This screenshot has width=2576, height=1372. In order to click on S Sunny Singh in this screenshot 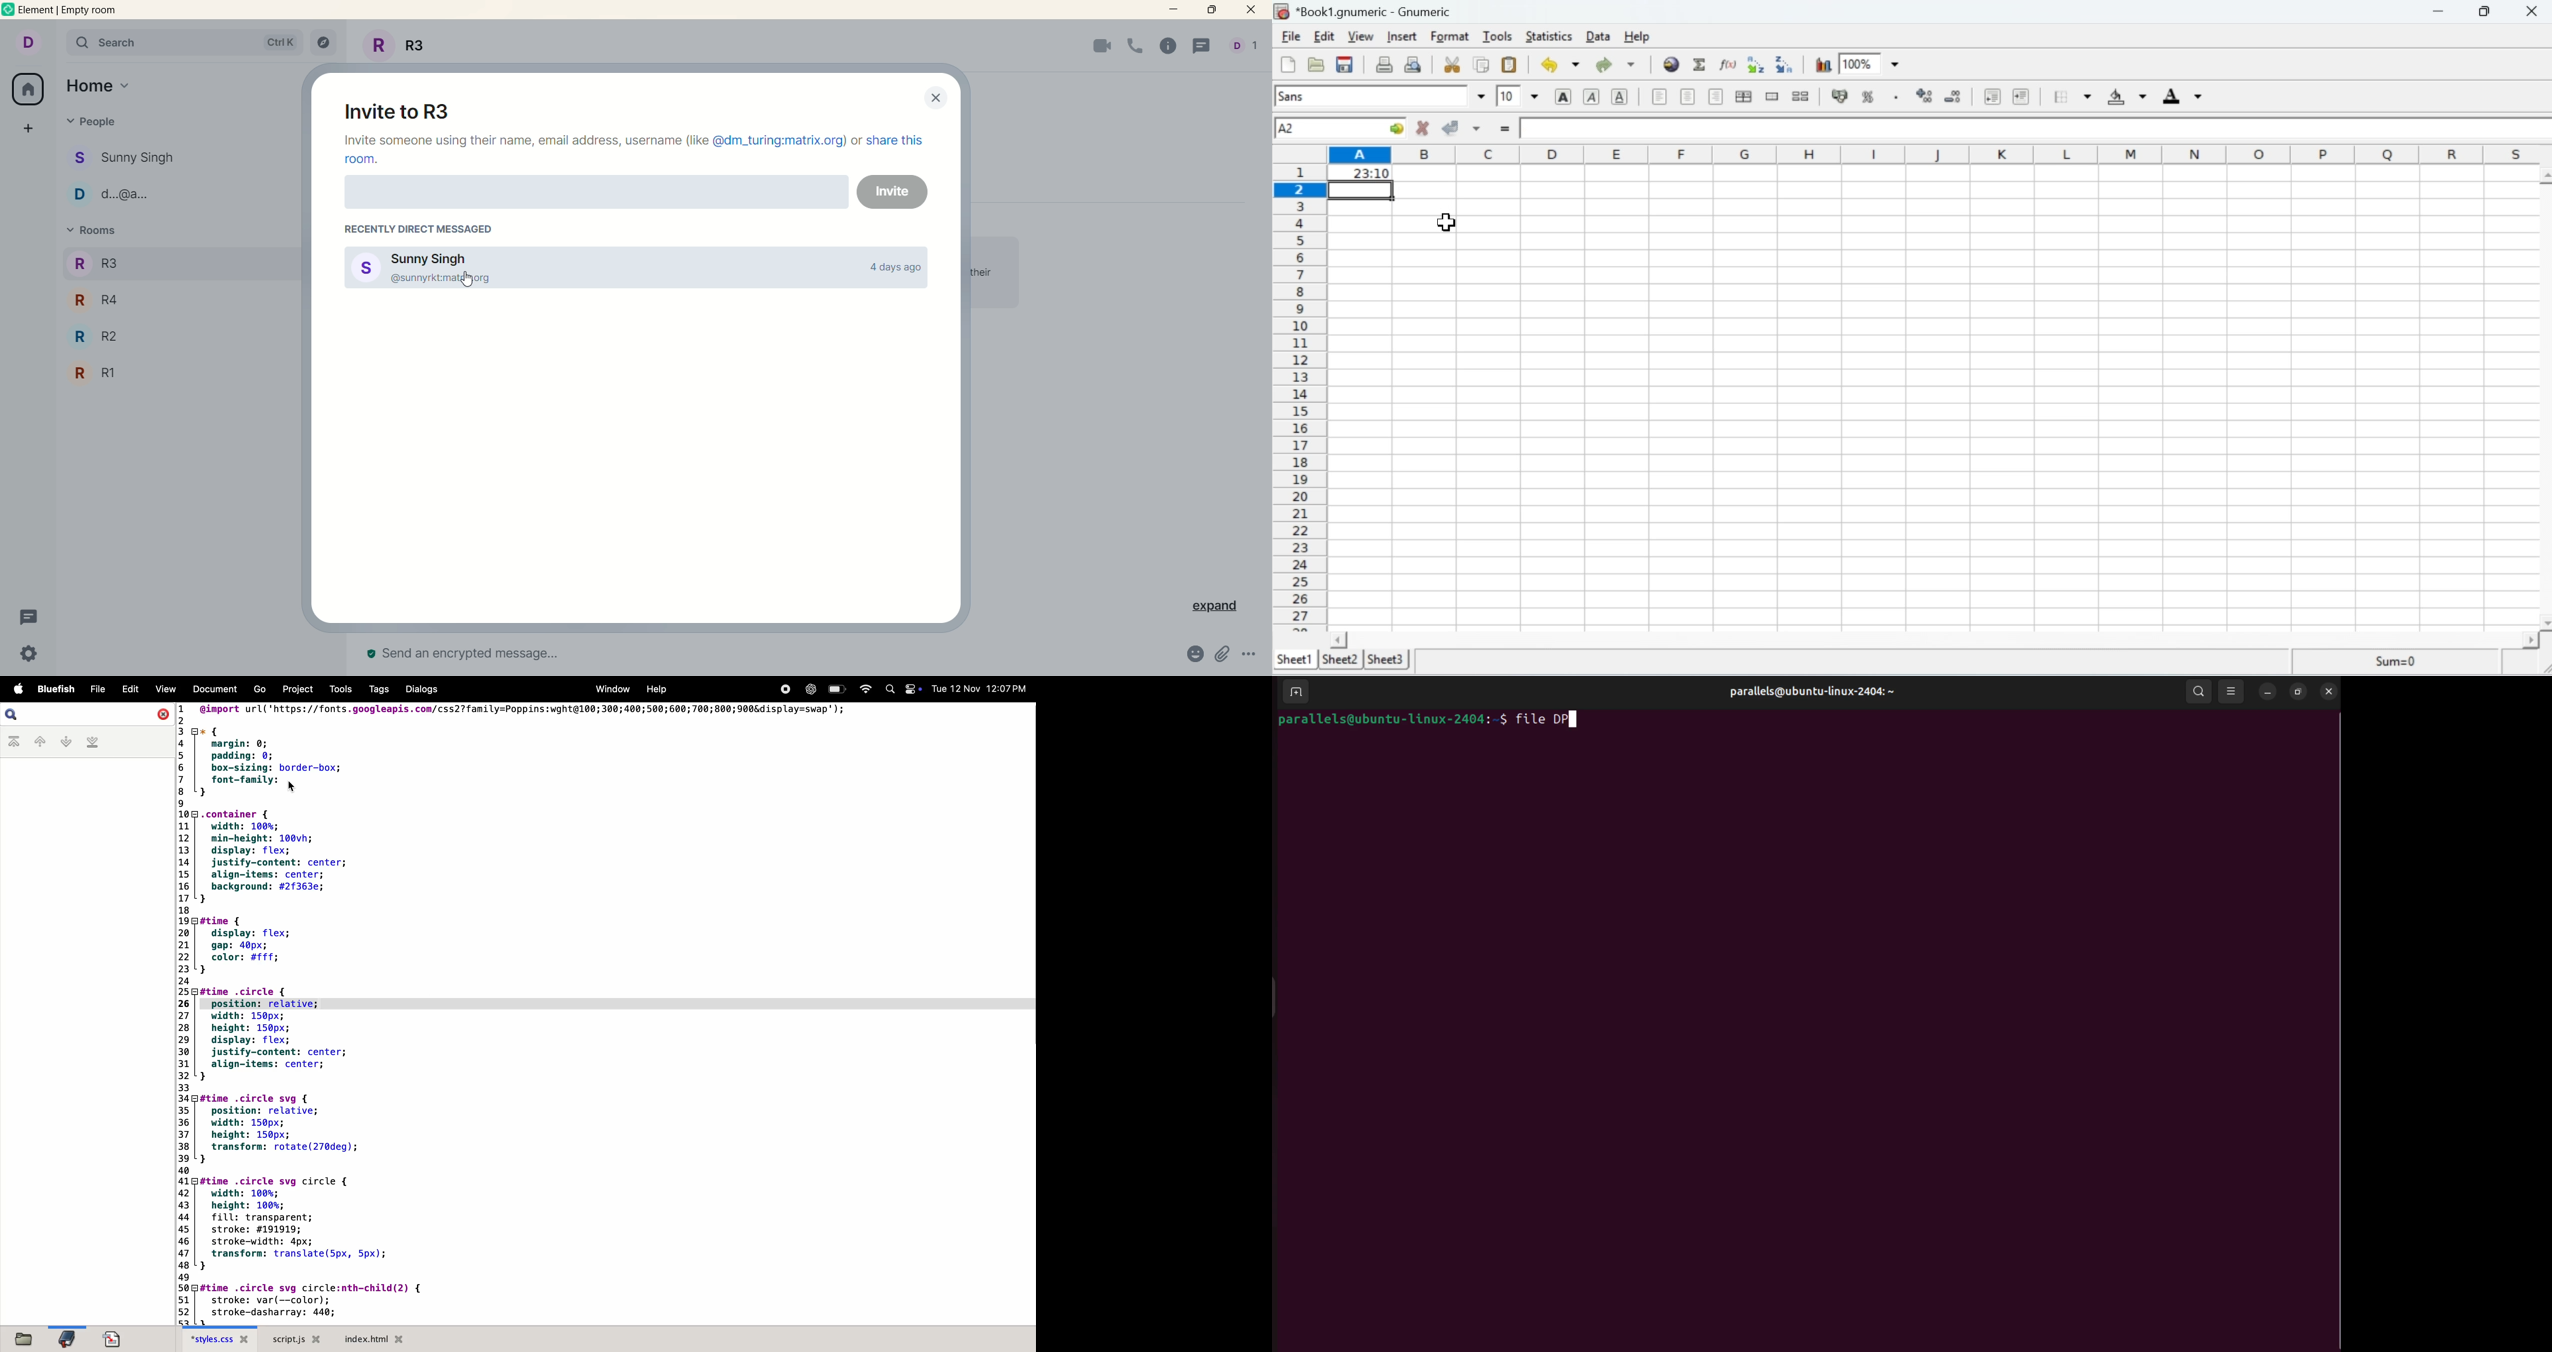, I will do `click(127, 160)`.